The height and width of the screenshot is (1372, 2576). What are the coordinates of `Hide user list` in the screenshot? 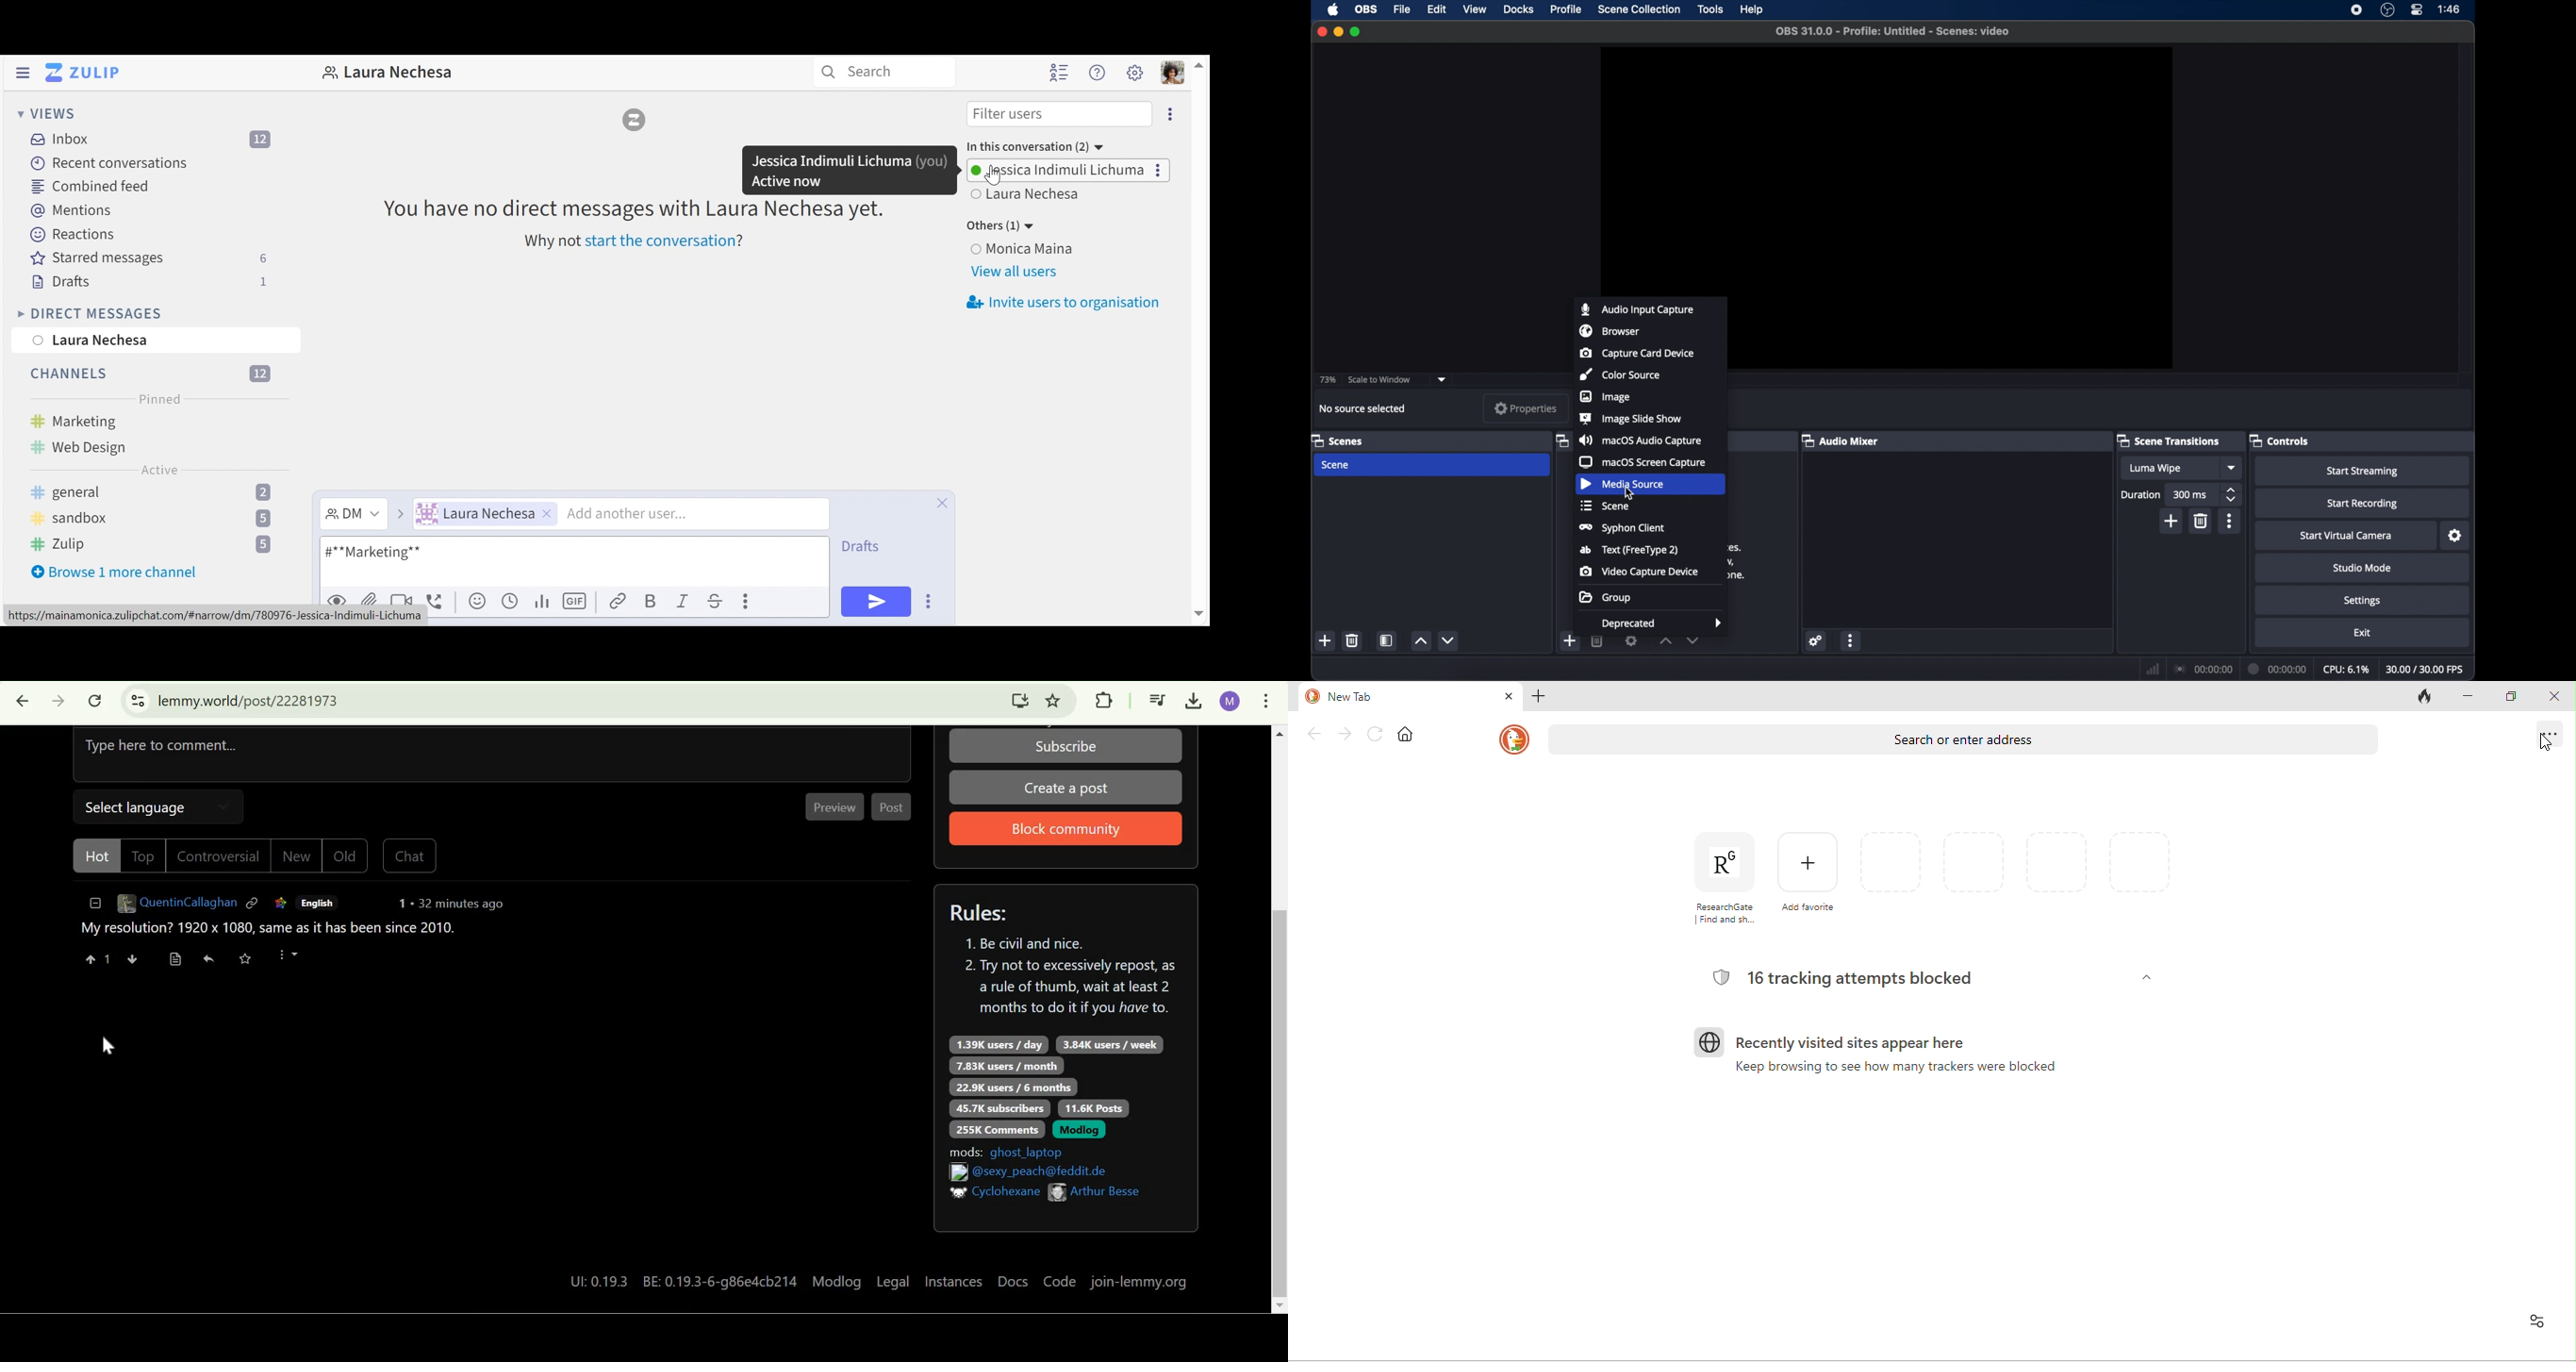 It's located at (1061, 73).